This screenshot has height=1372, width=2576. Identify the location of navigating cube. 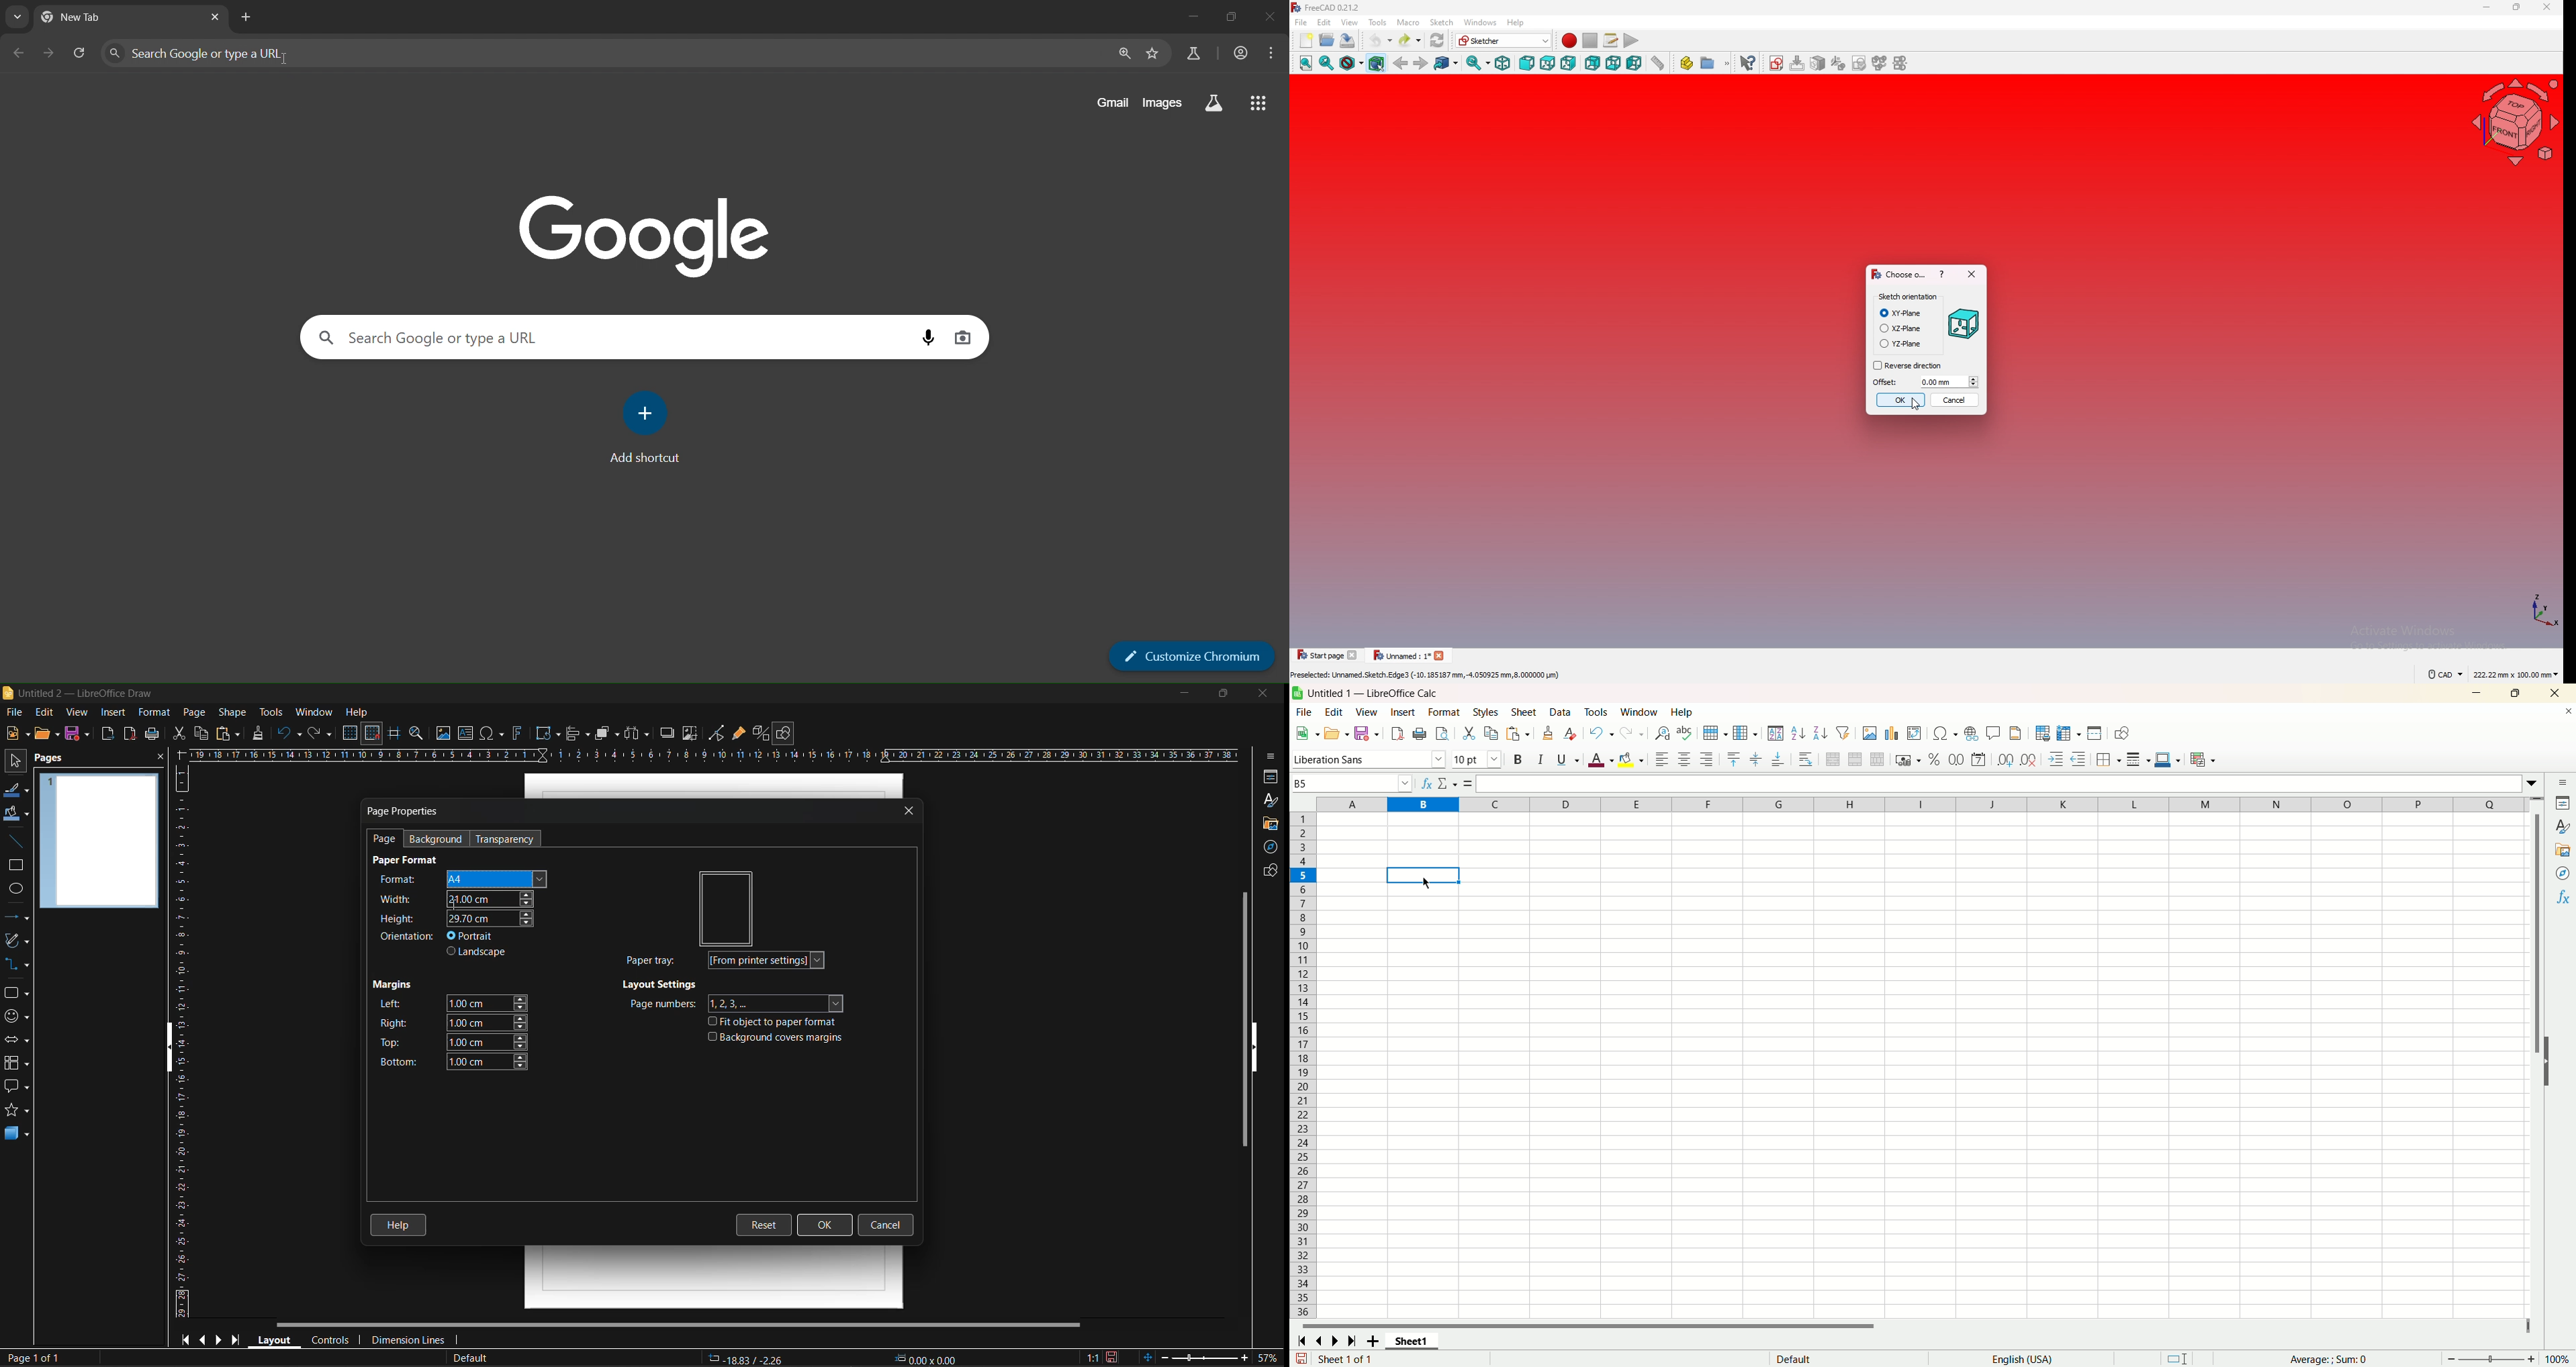
(2518, 121).